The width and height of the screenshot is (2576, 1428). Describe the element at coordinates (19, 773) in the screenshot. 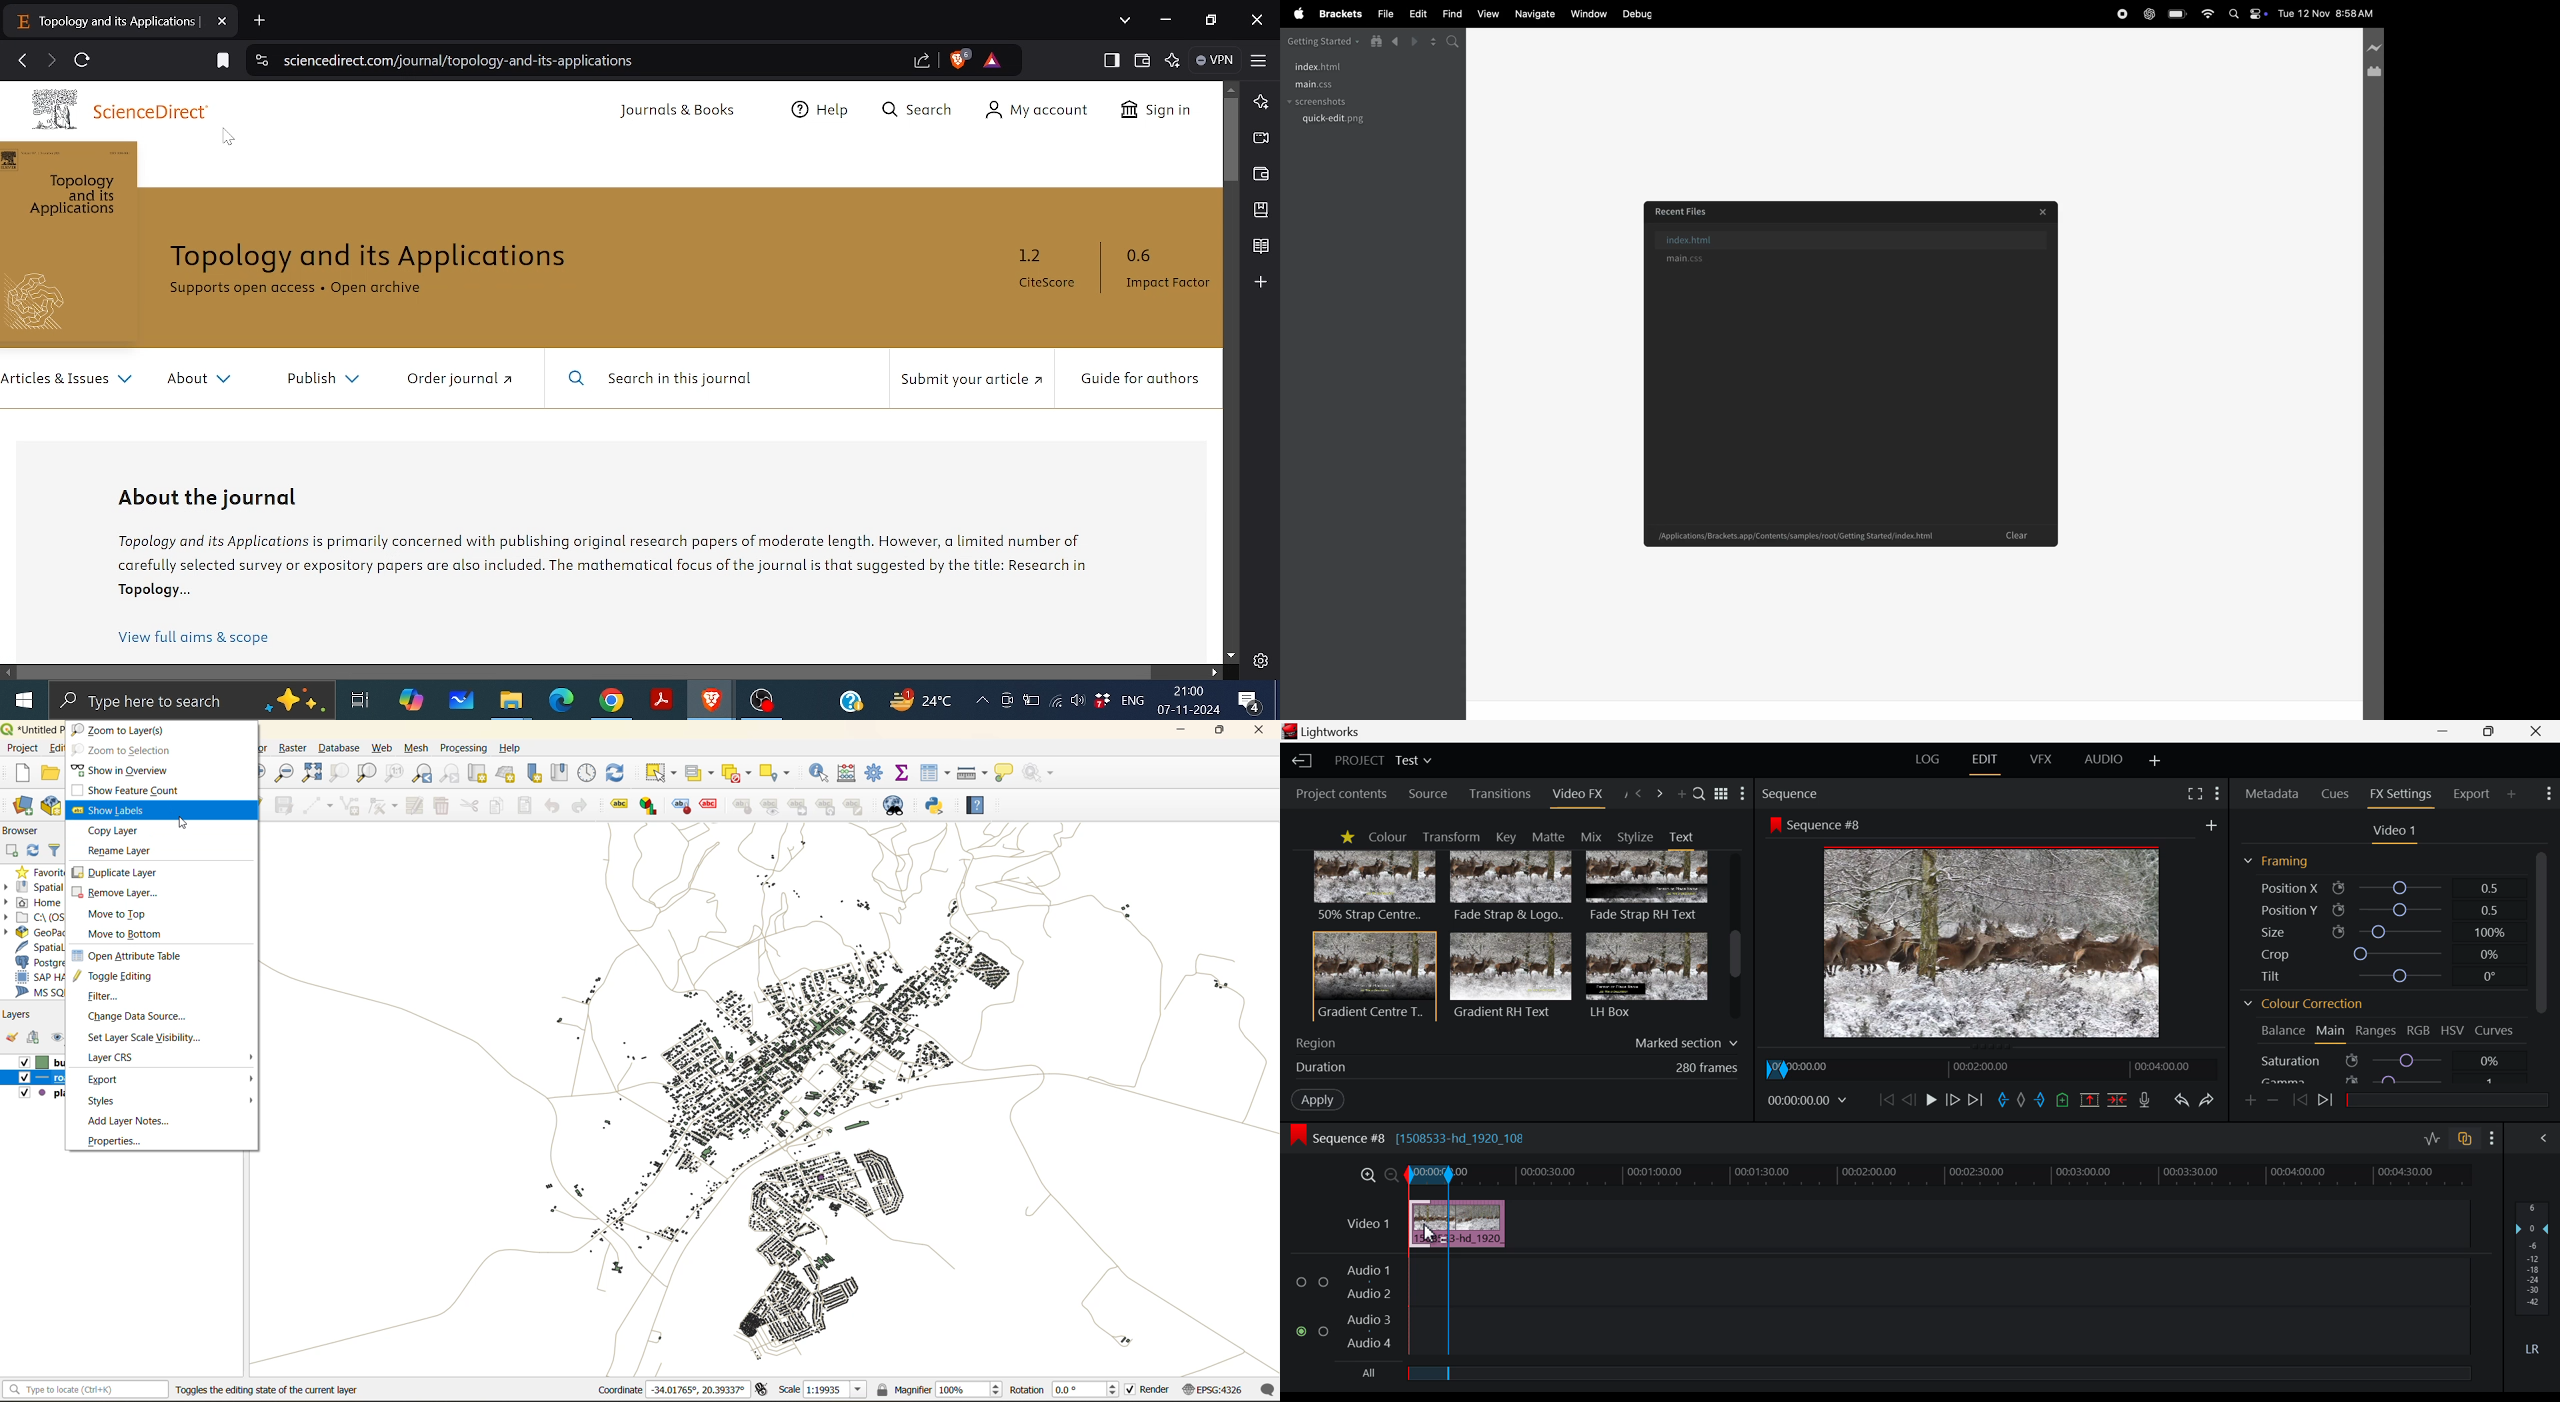

I see `new` at that location.